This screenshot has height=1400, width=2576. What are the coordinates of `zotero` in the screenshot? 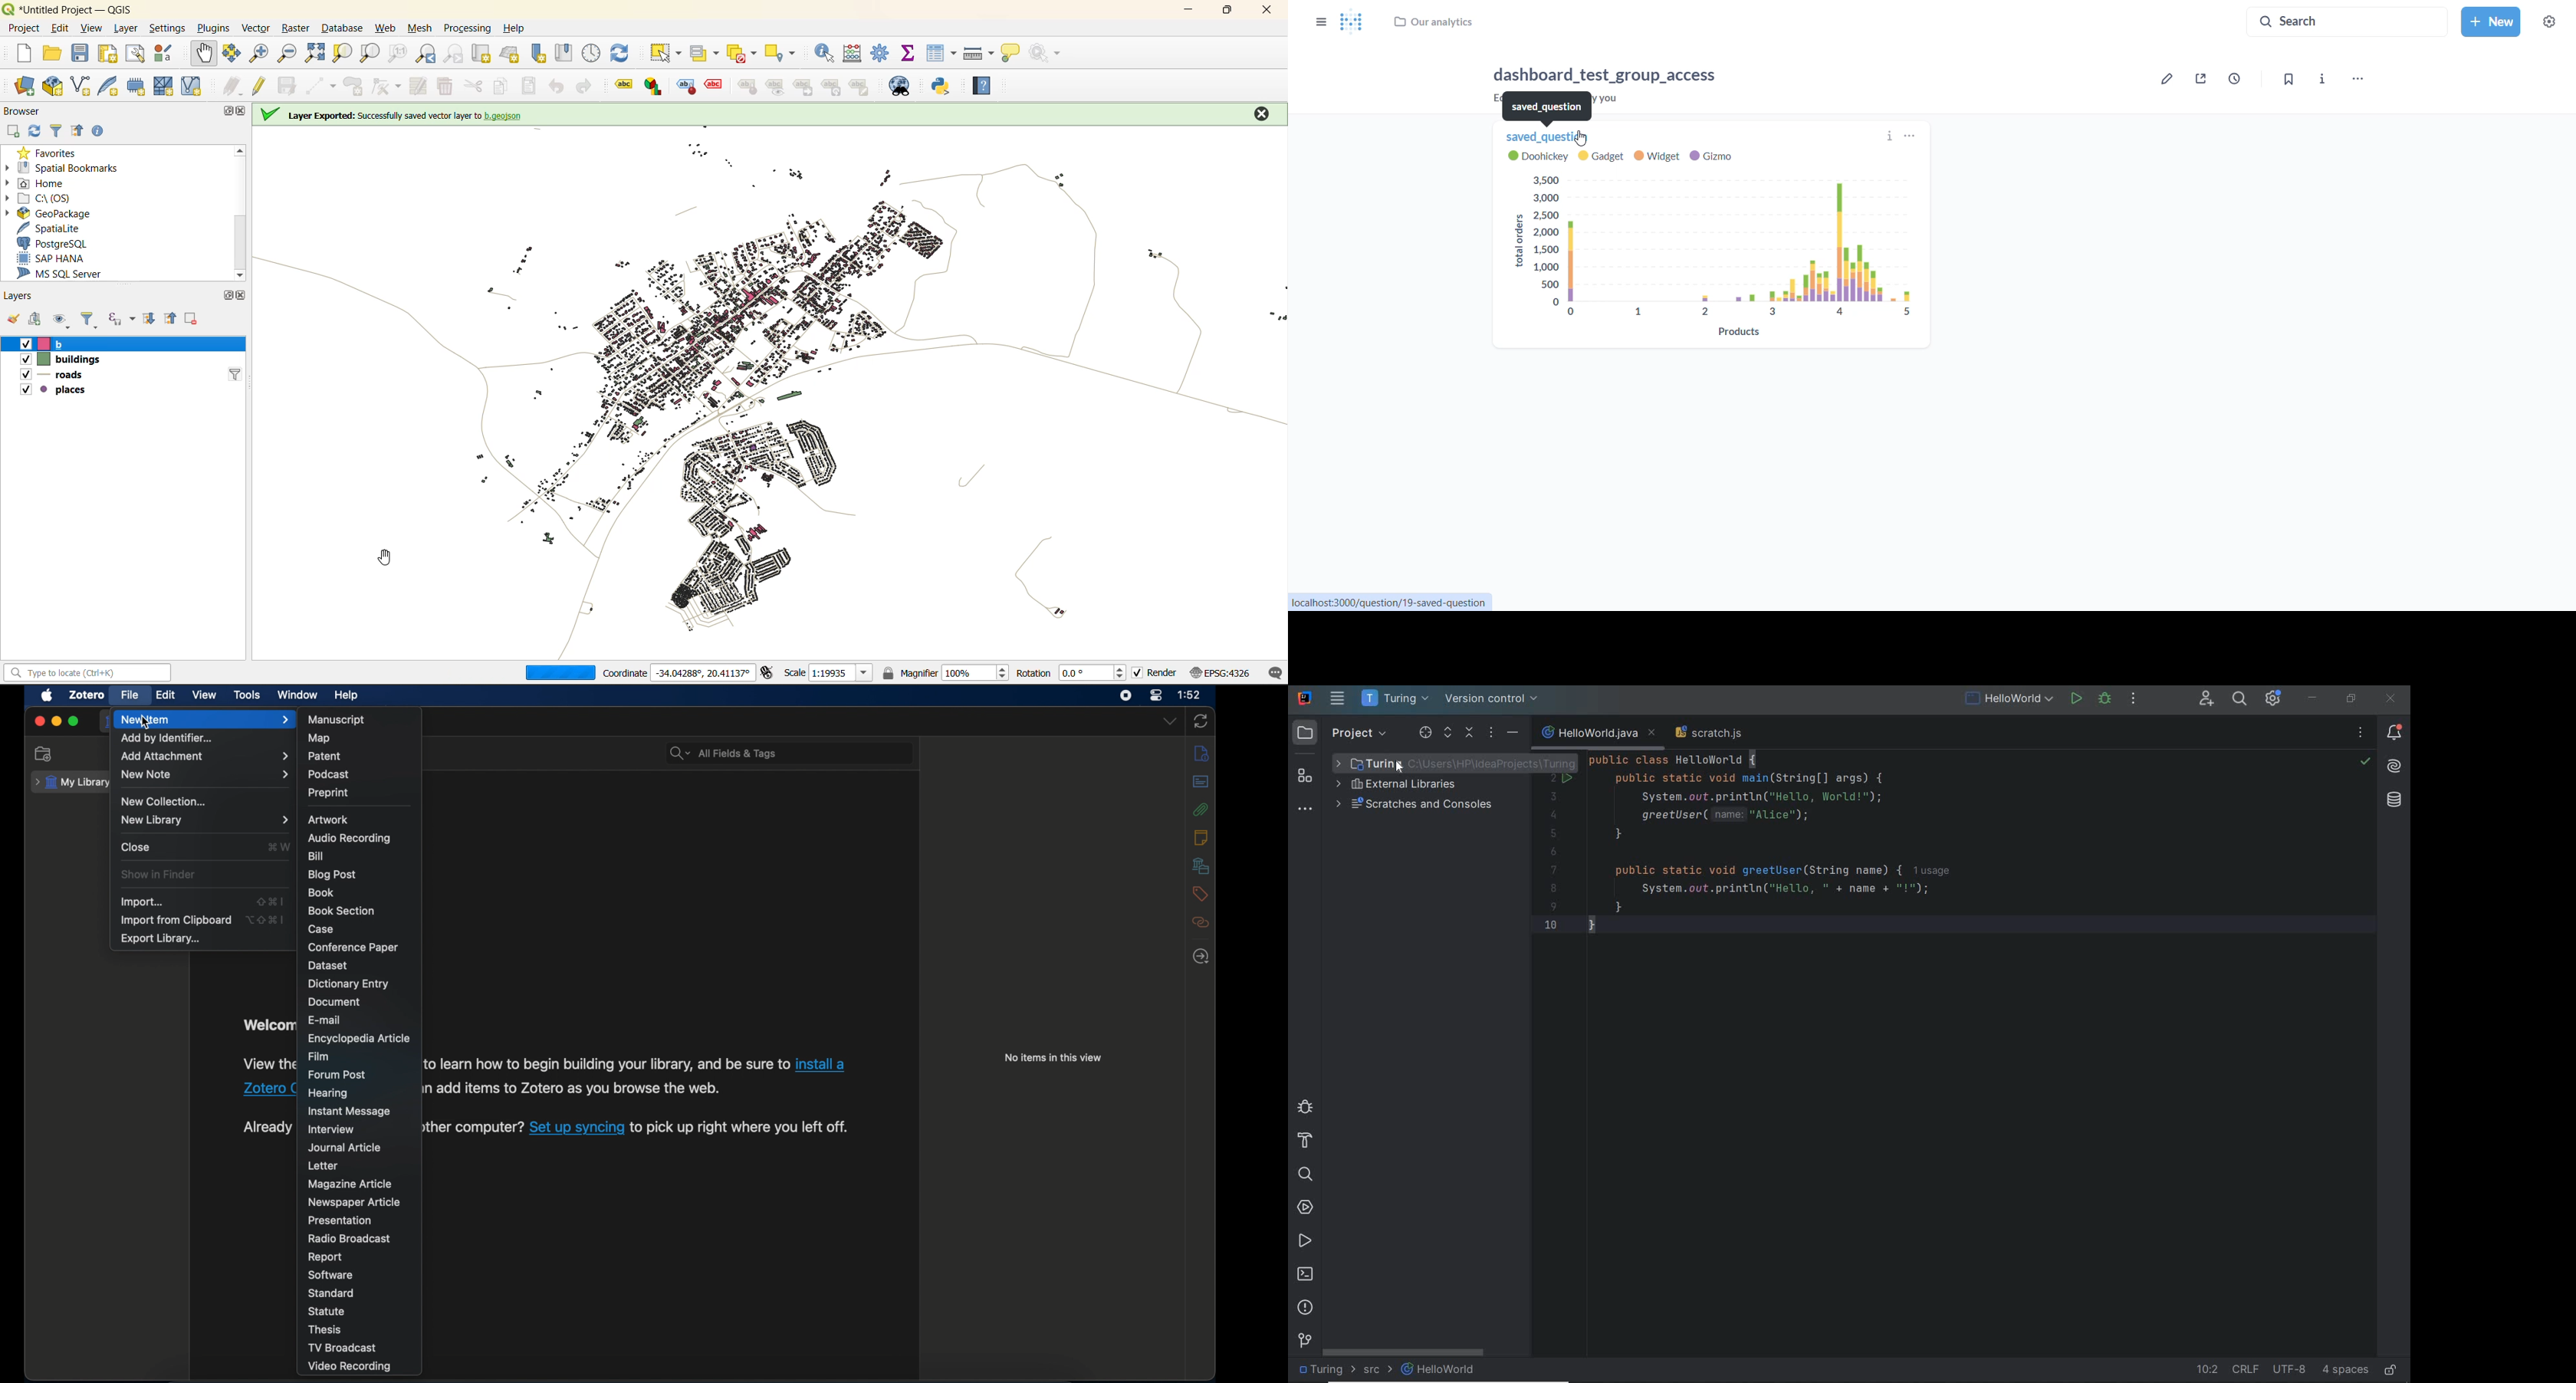 It's located at (88, 695).